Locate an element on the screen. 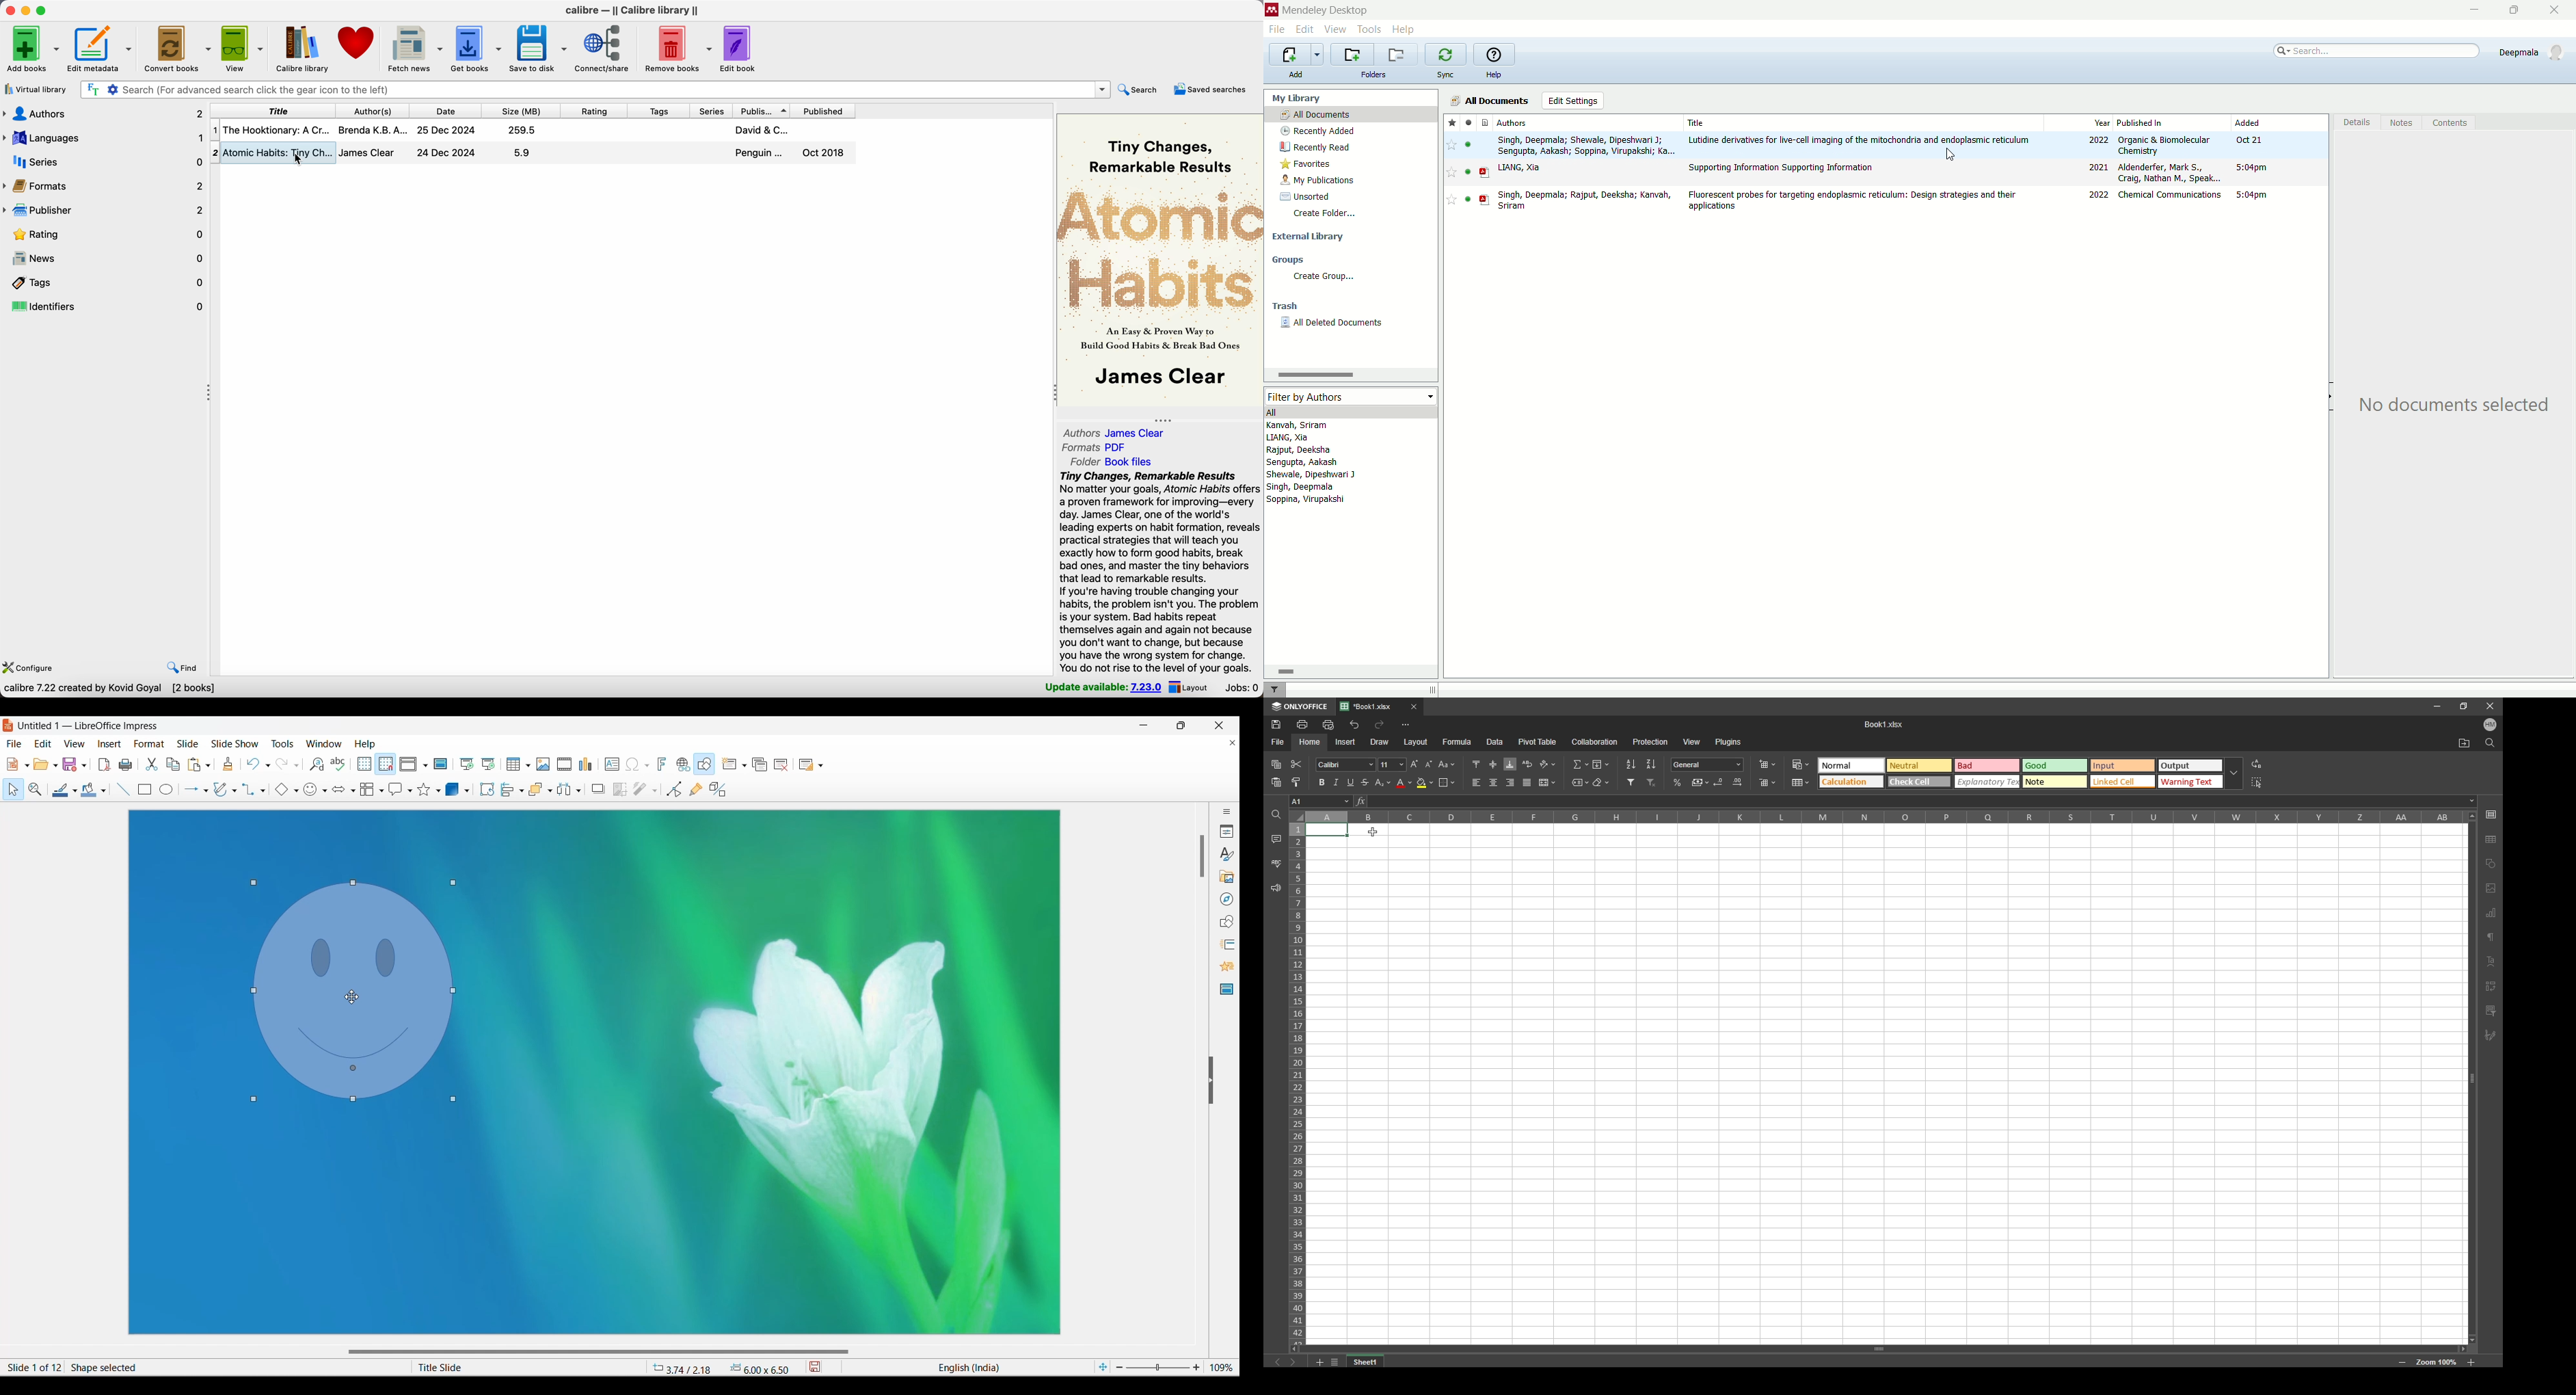 This screenshot has width=2576, height=1400. Insert line is located at coordinates (124, 790).